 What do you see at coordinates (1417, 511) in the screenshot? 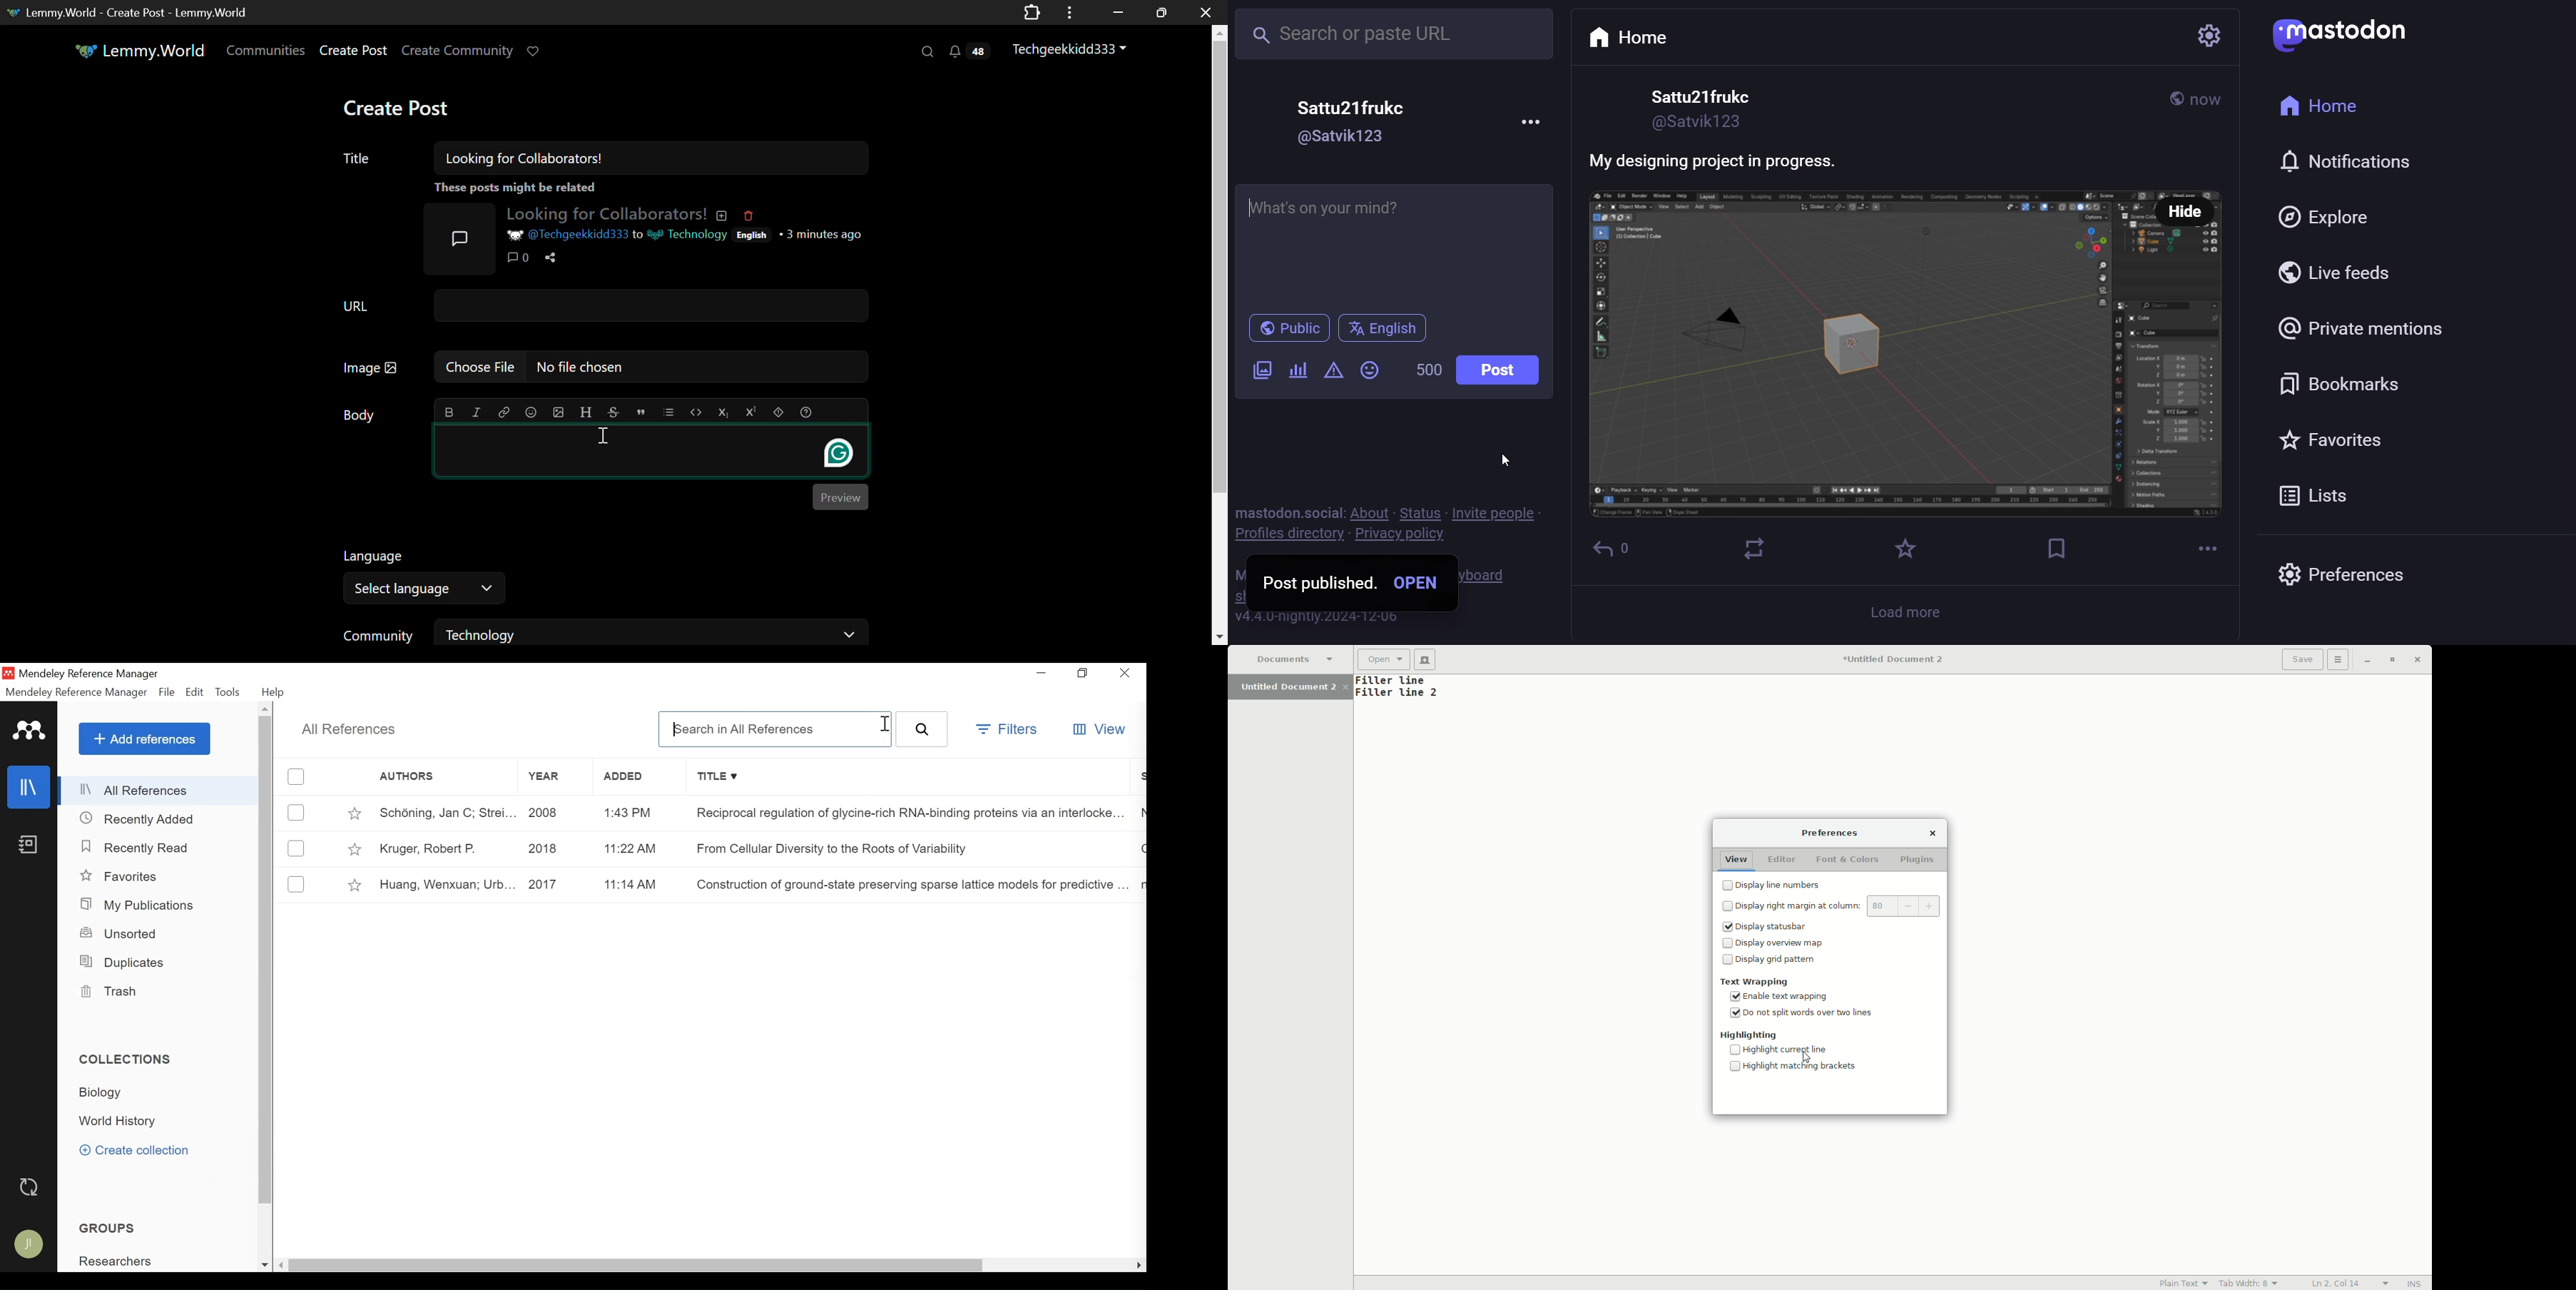
I see `status` at bounding box center [1417, 511].